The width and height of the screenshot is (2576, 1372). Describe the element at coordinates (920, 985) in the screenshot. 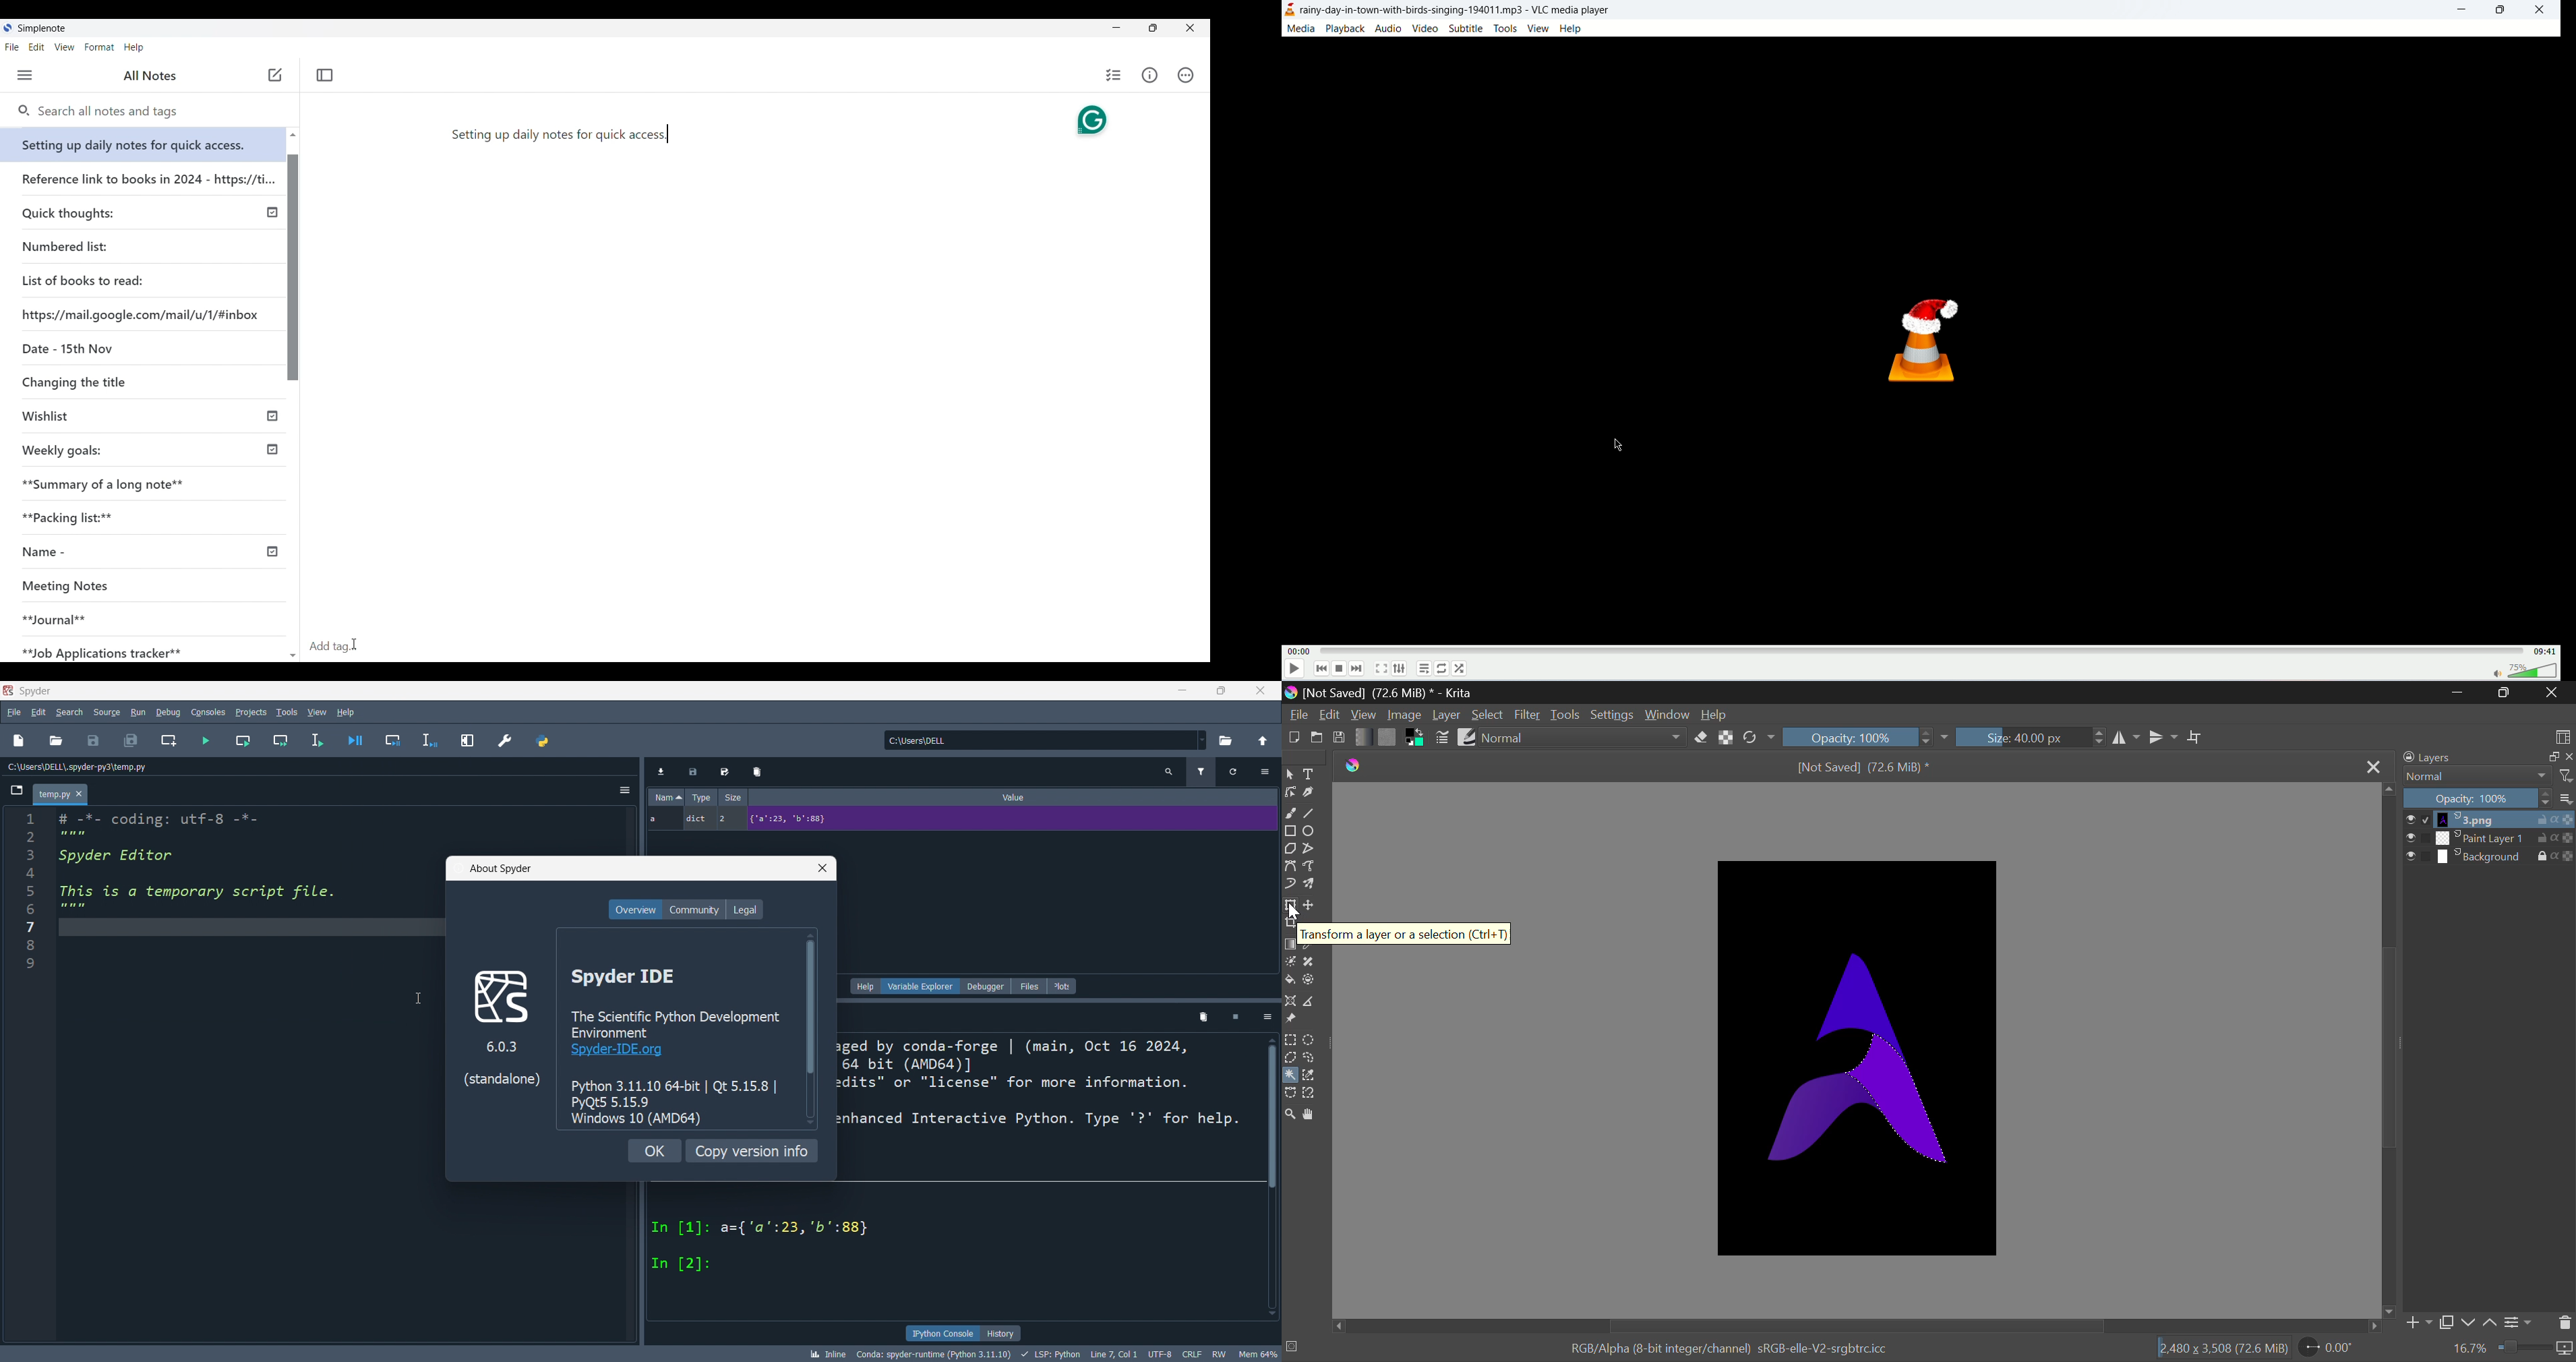

I see `variable explorer` at that location.